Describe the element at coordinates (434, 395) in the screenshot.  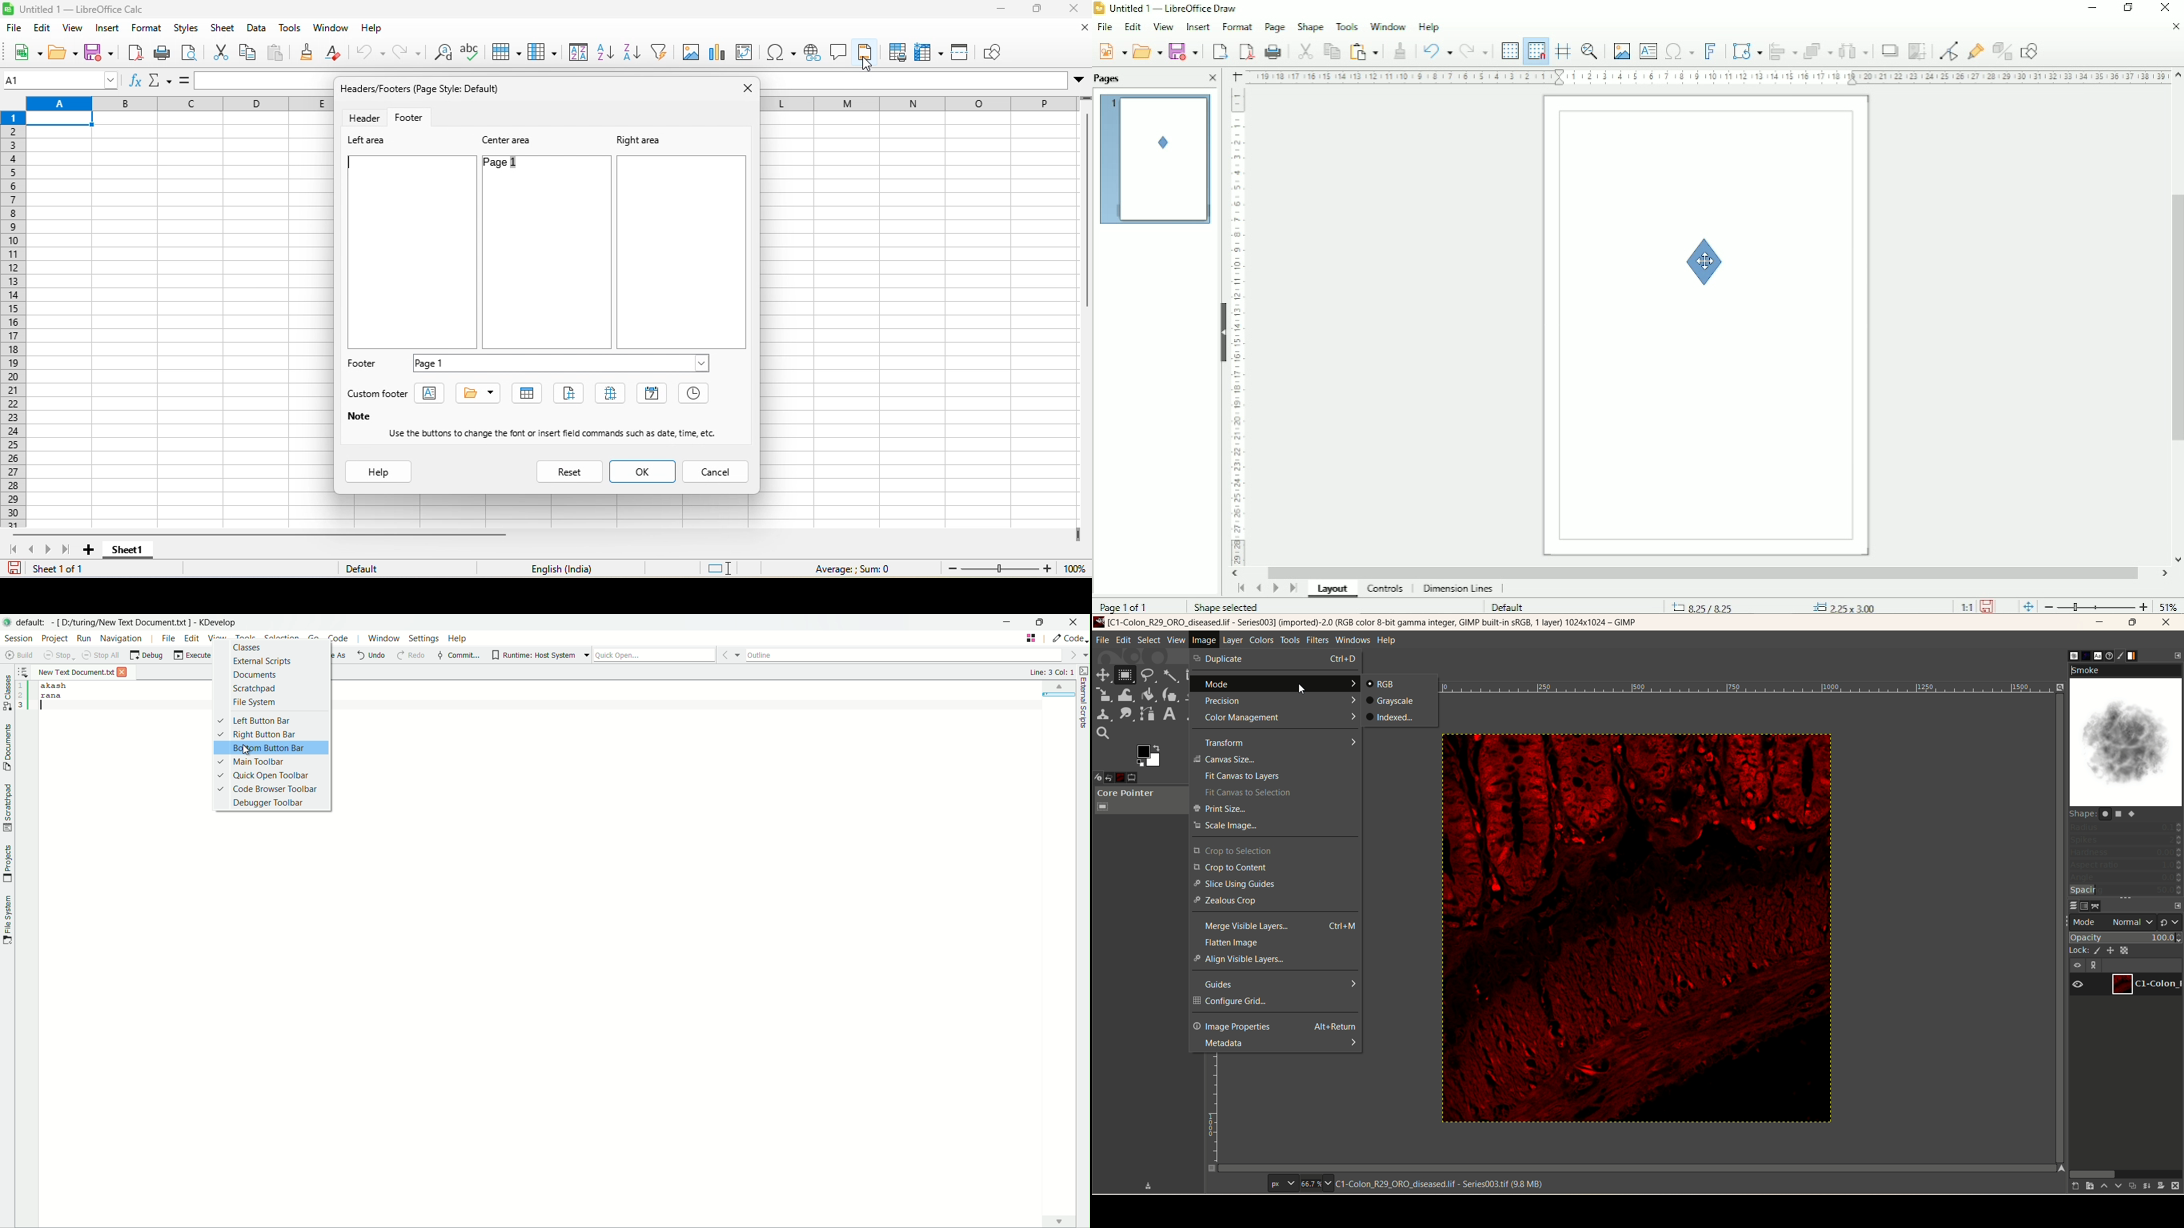
I see `text attribute` at that location.